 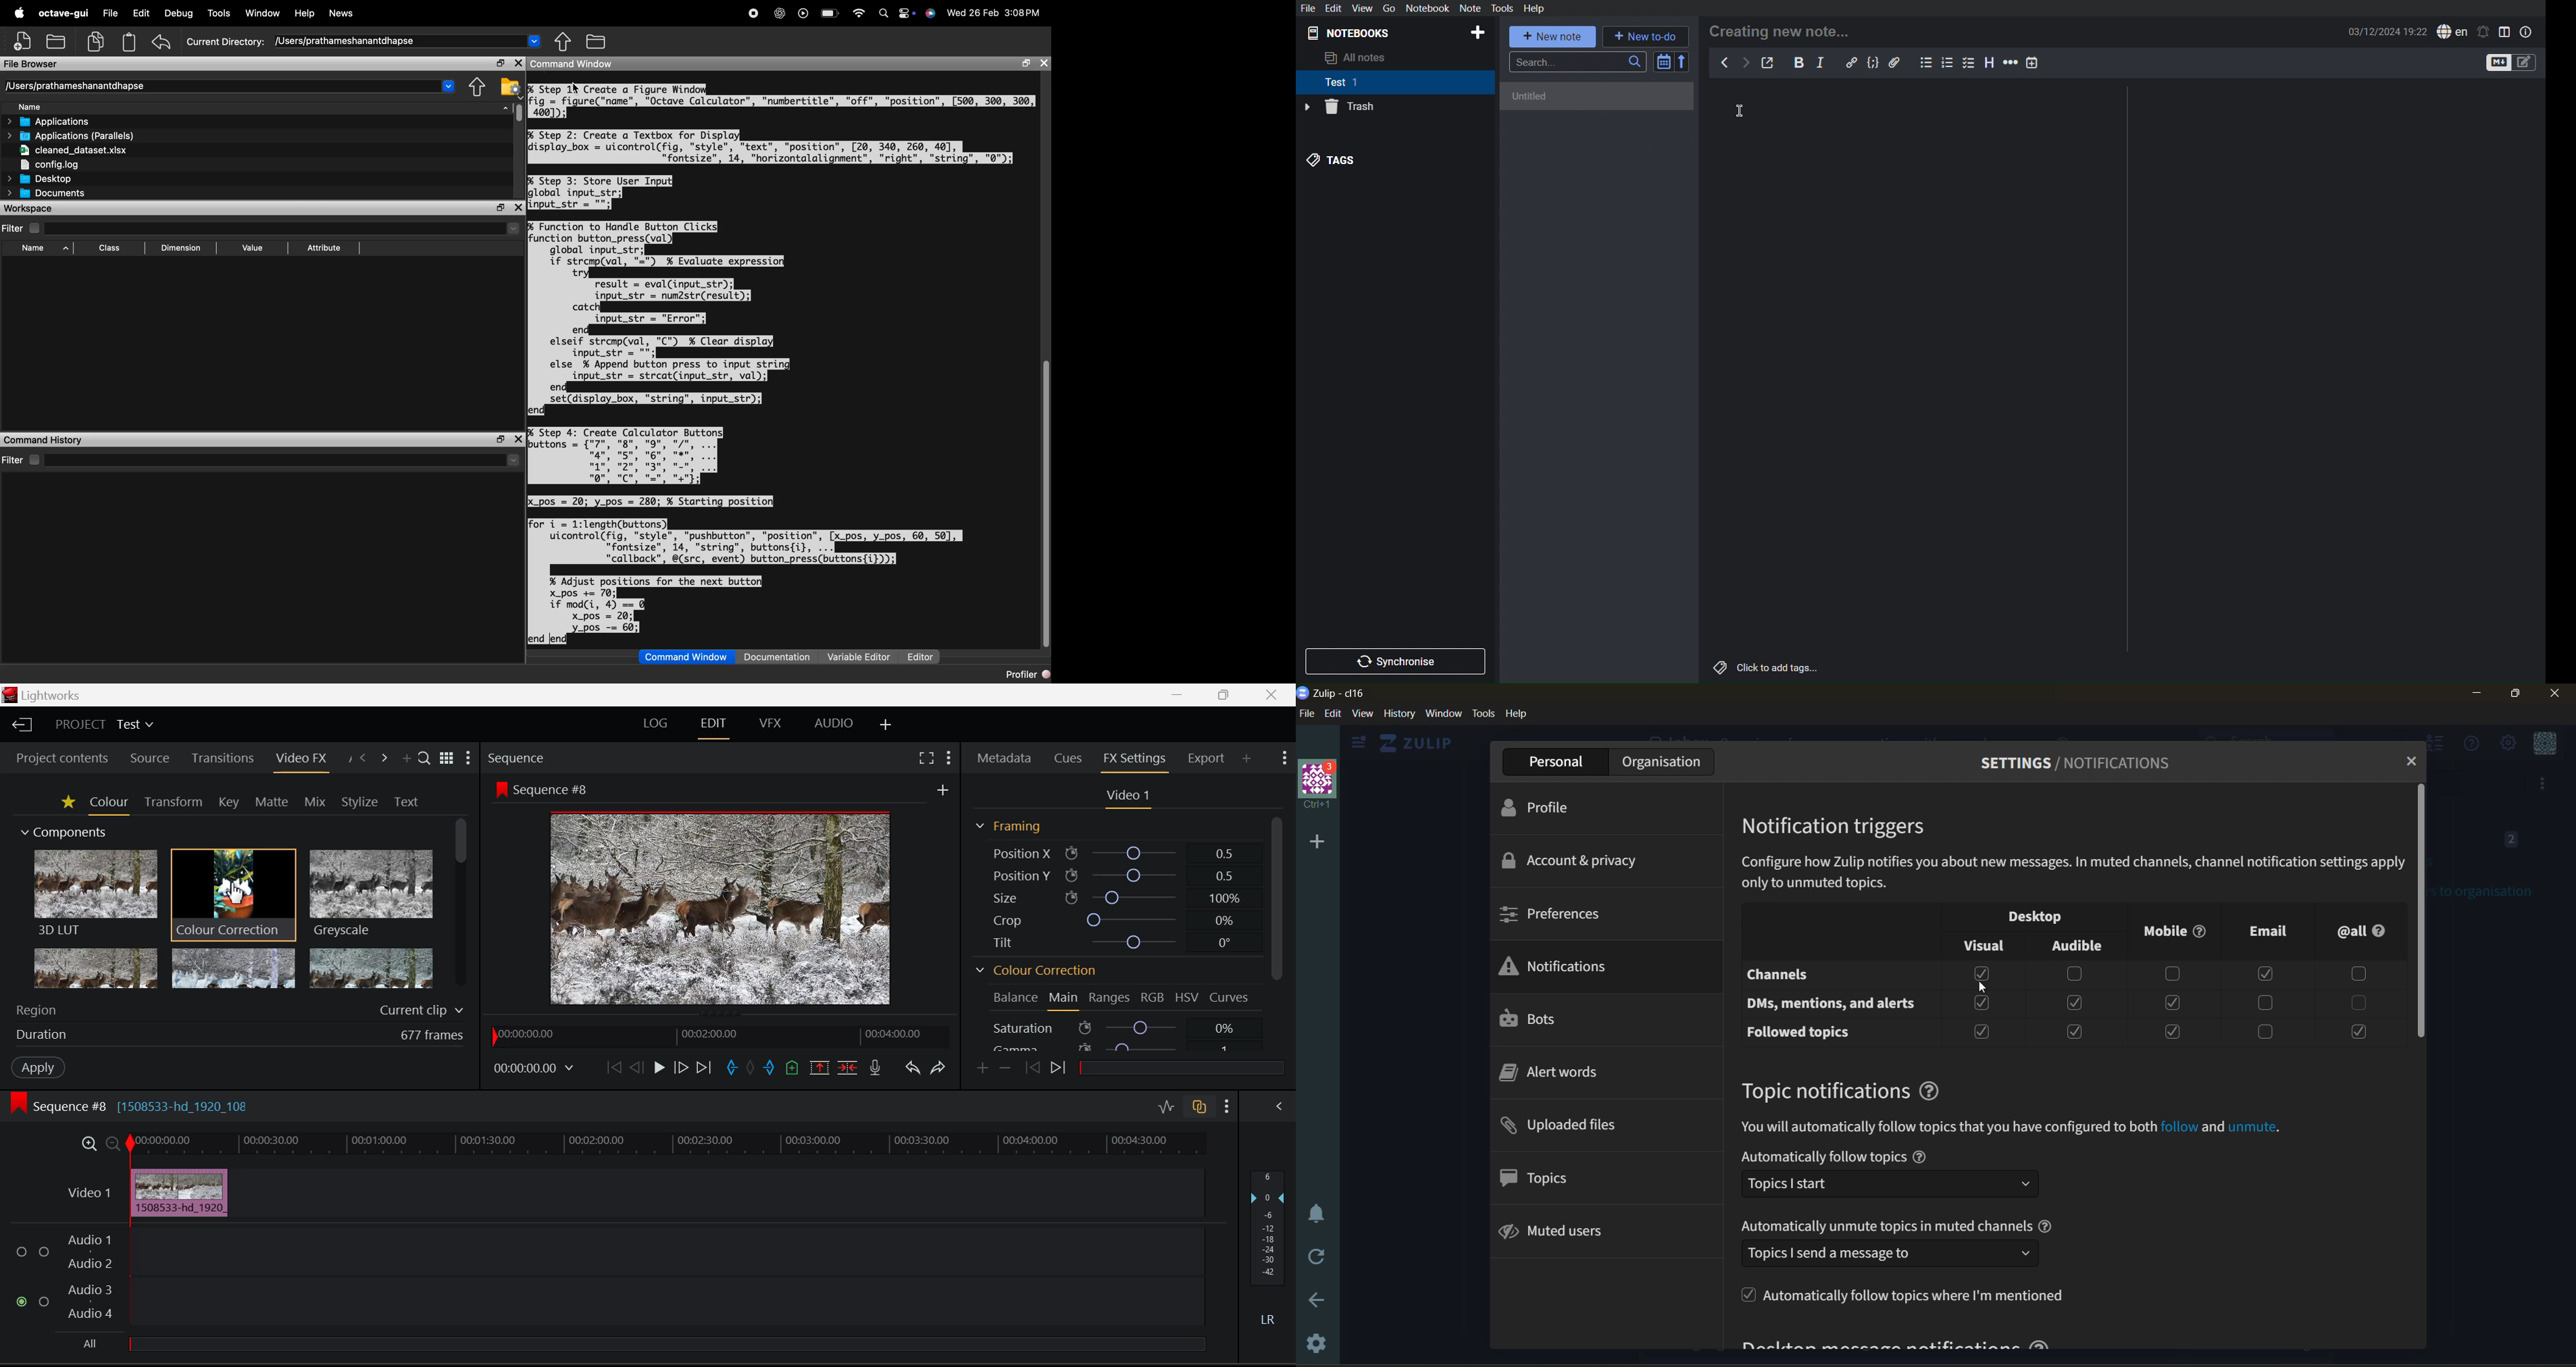 What do you see at coordinates (2363, 930) in the screenshot?
I see `all` at bounding box center [2363, 930].